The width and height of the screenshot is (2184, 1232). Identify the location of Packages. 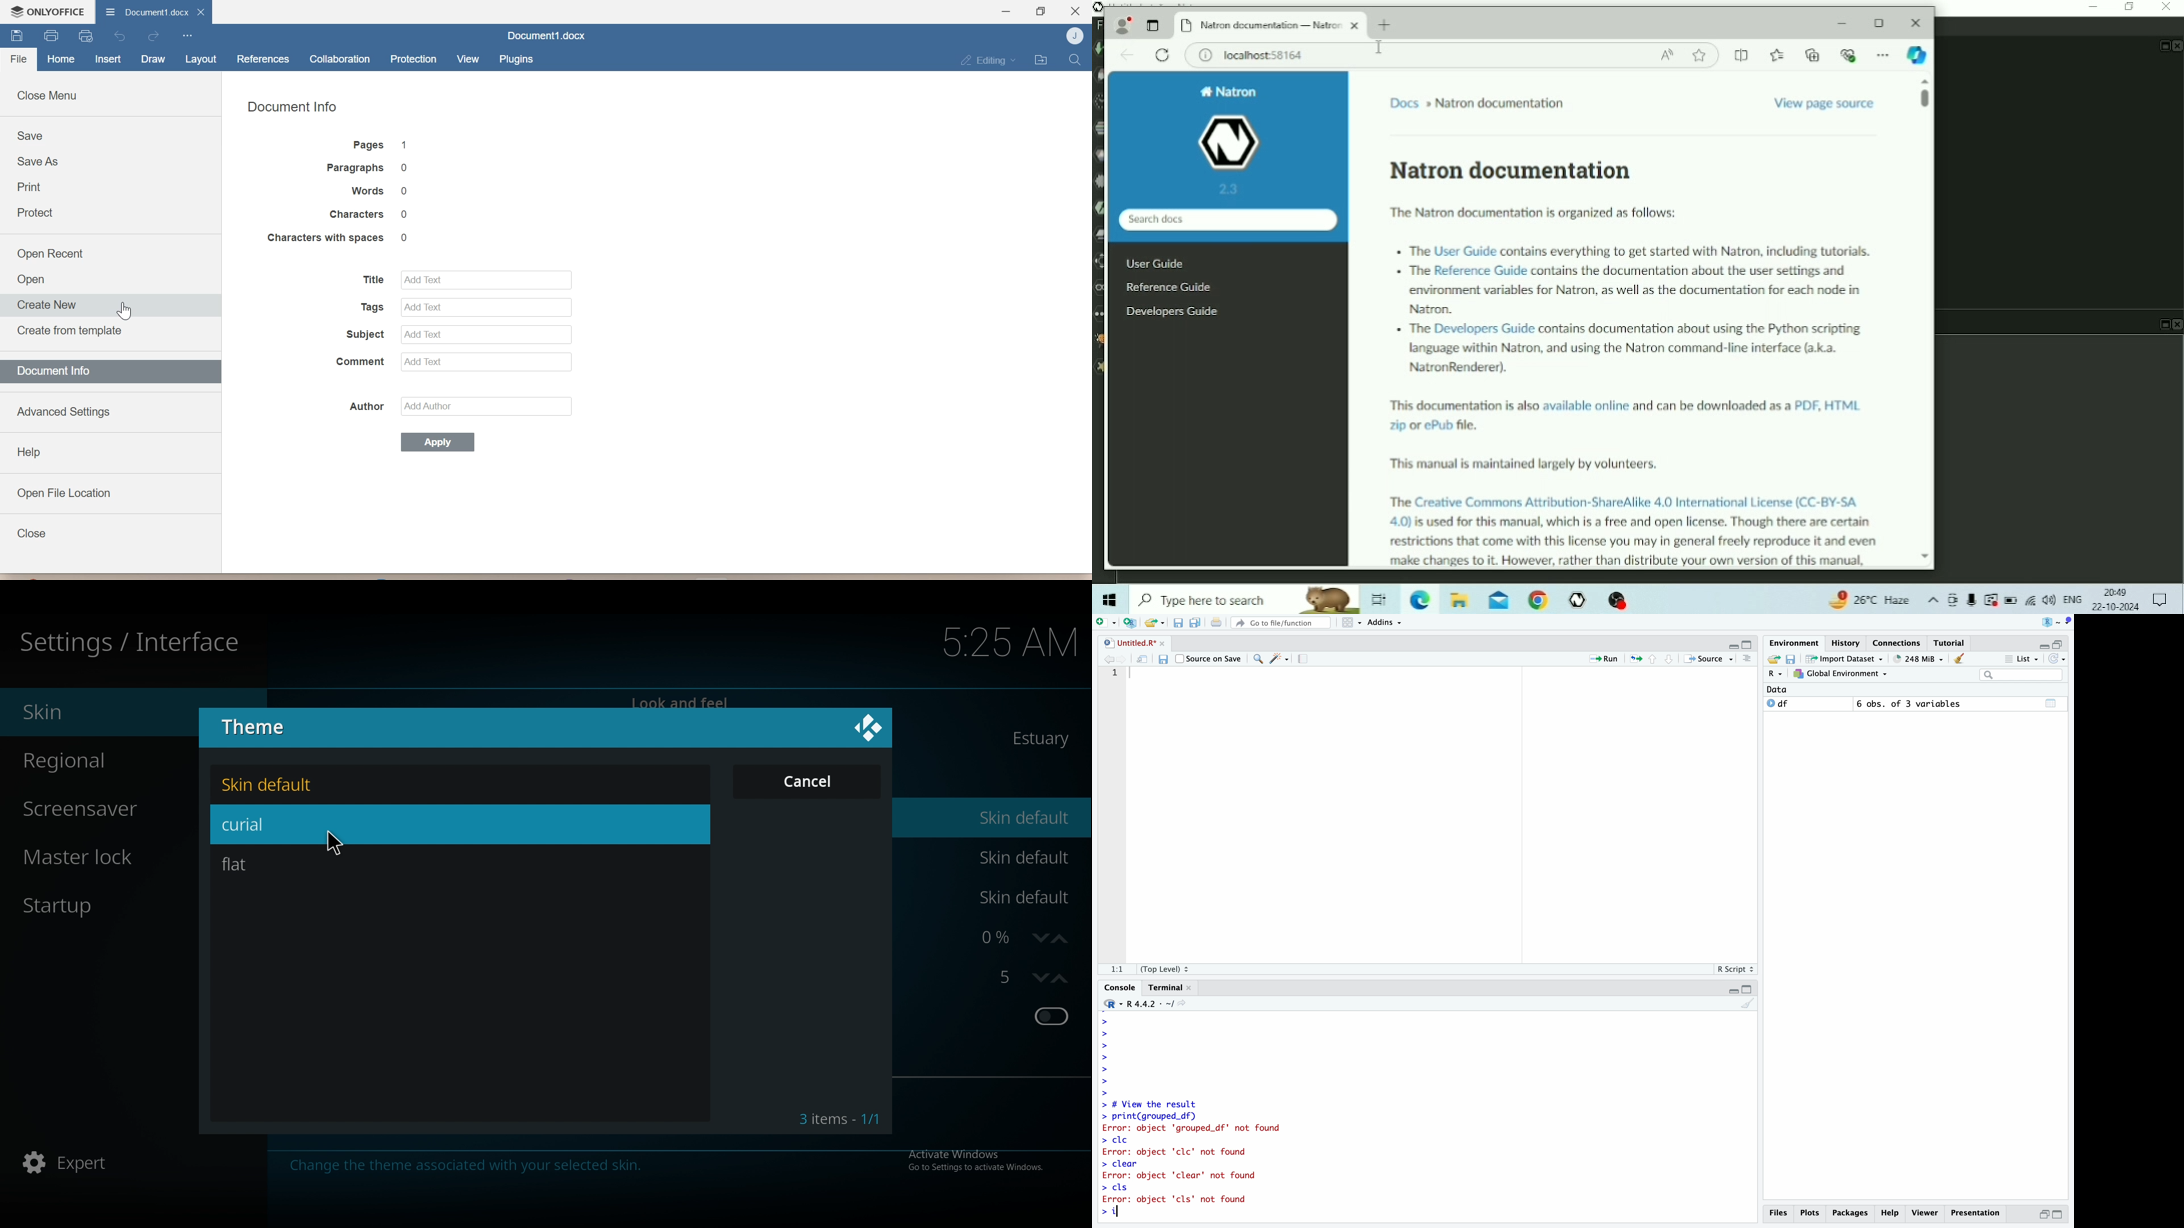
(1851, 1213).